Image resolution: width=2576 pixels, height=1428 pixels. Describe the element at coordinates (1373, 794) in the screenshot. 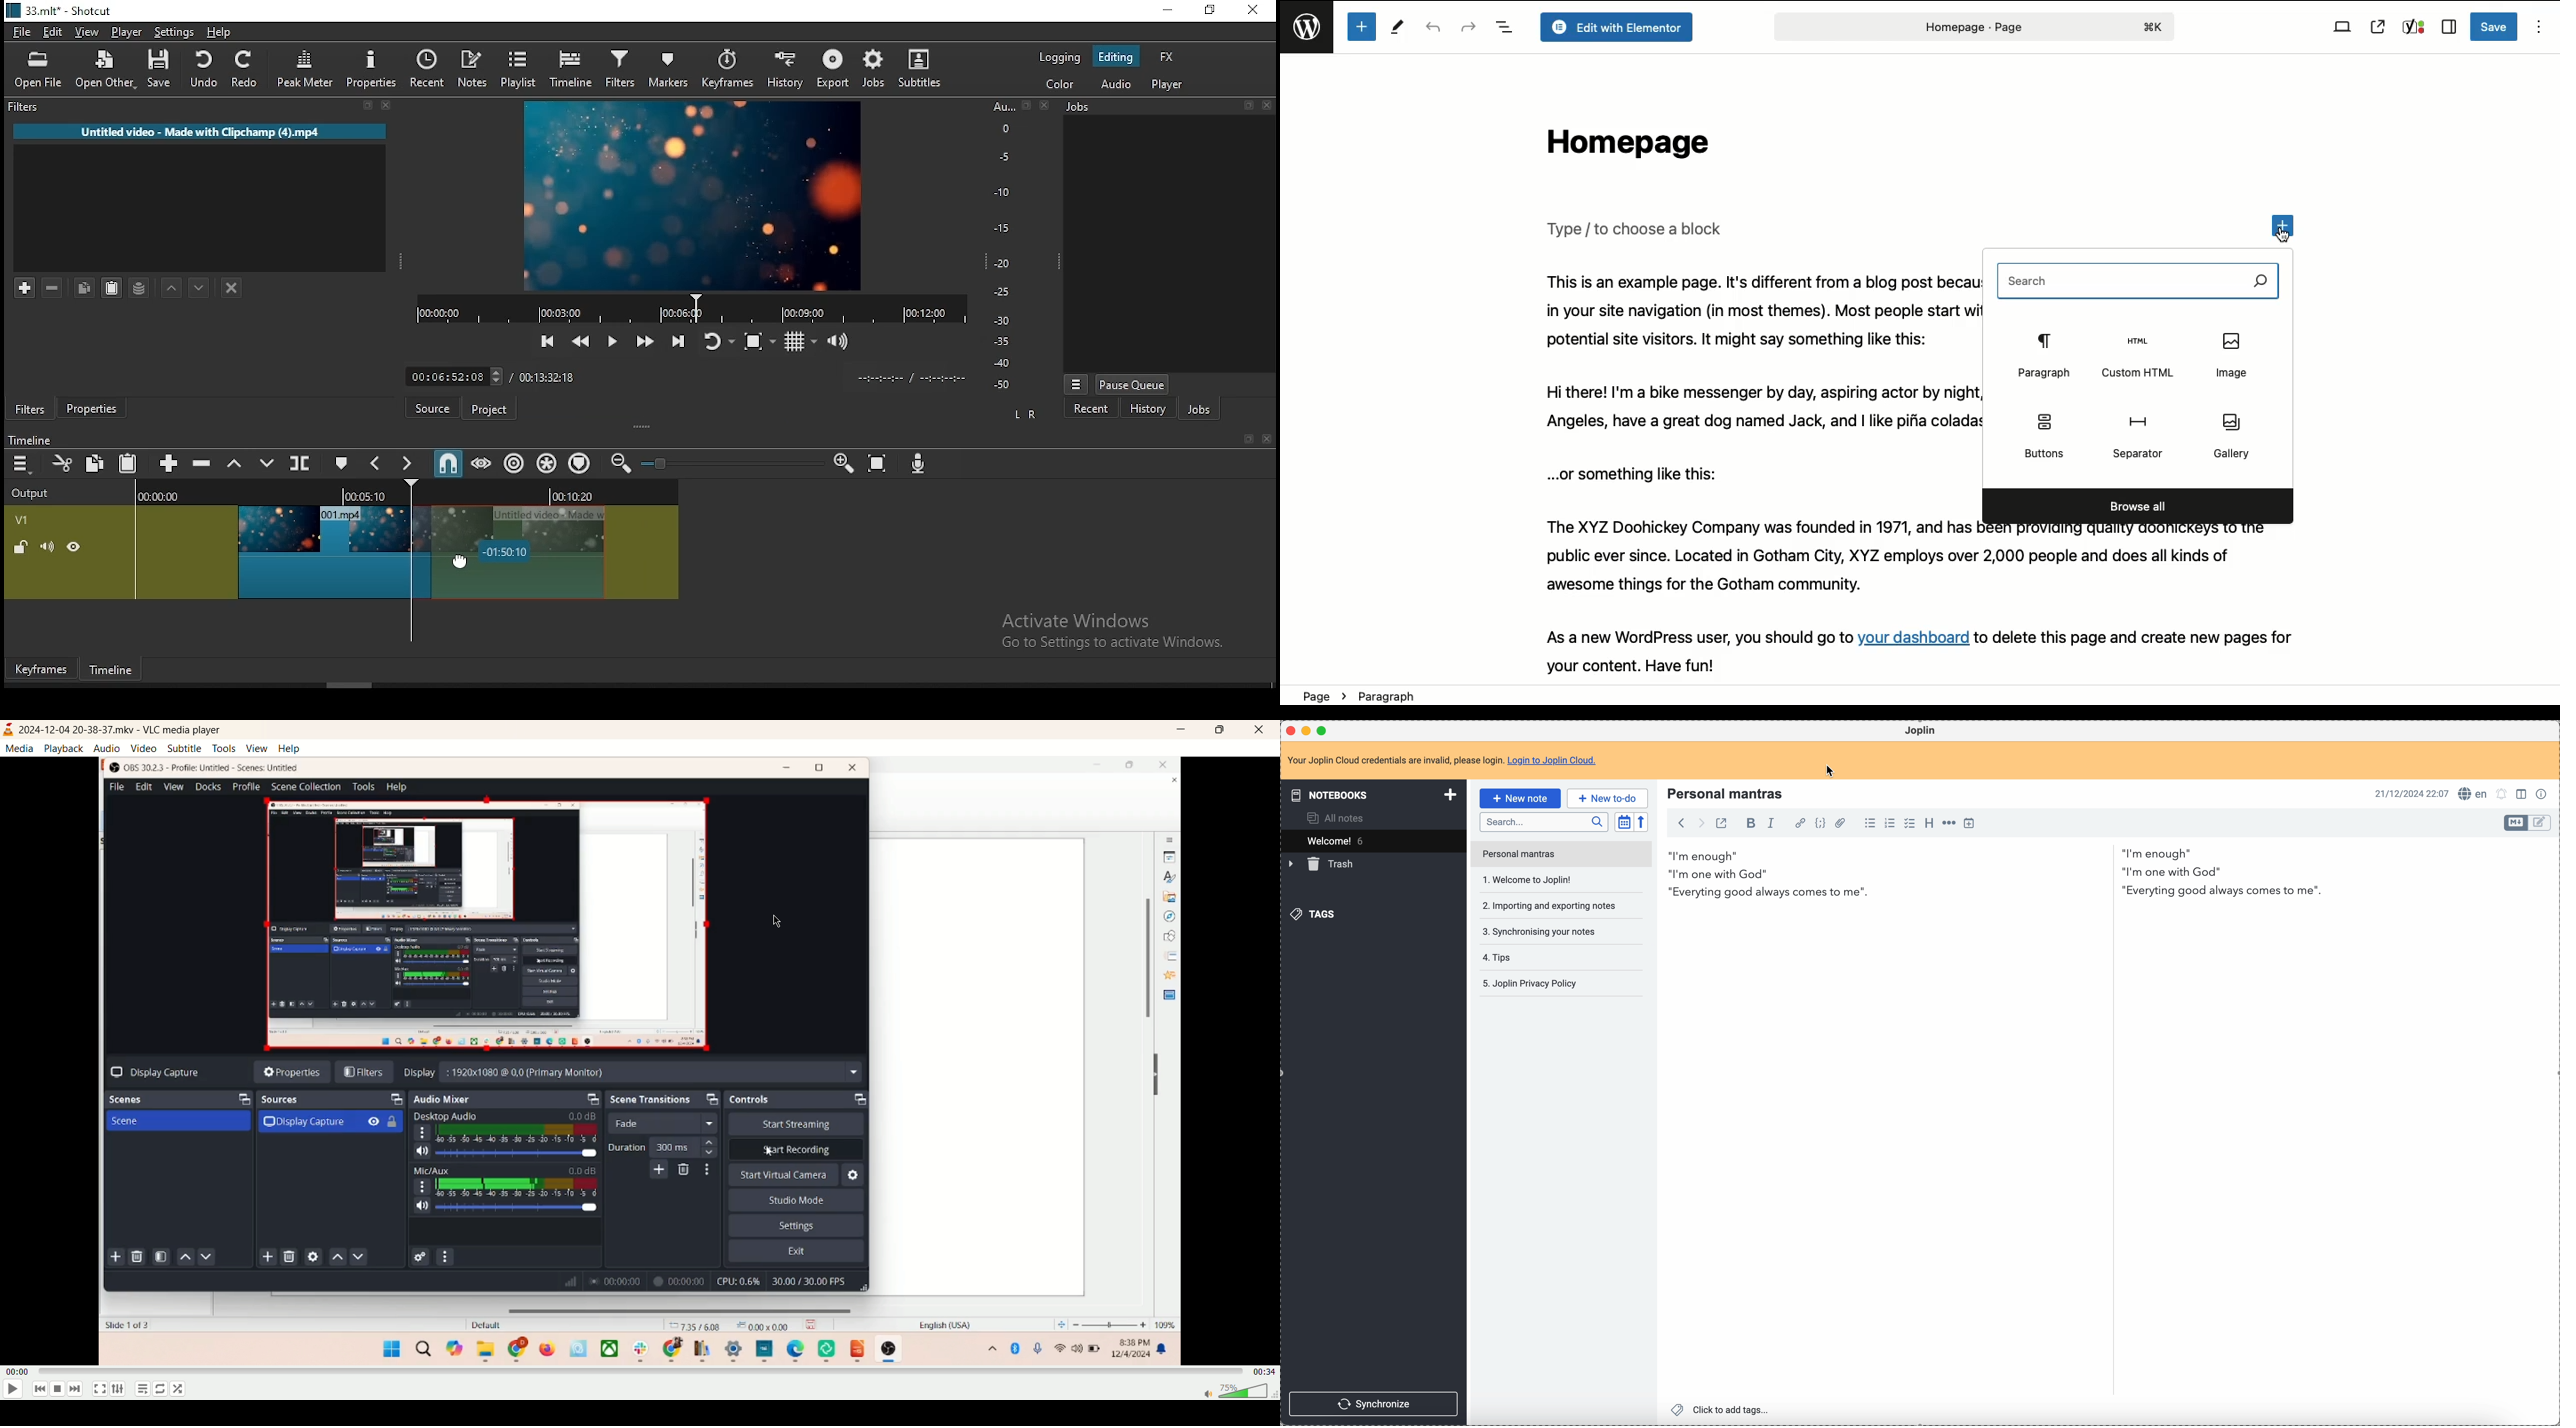

I see `notebooks` at that location.